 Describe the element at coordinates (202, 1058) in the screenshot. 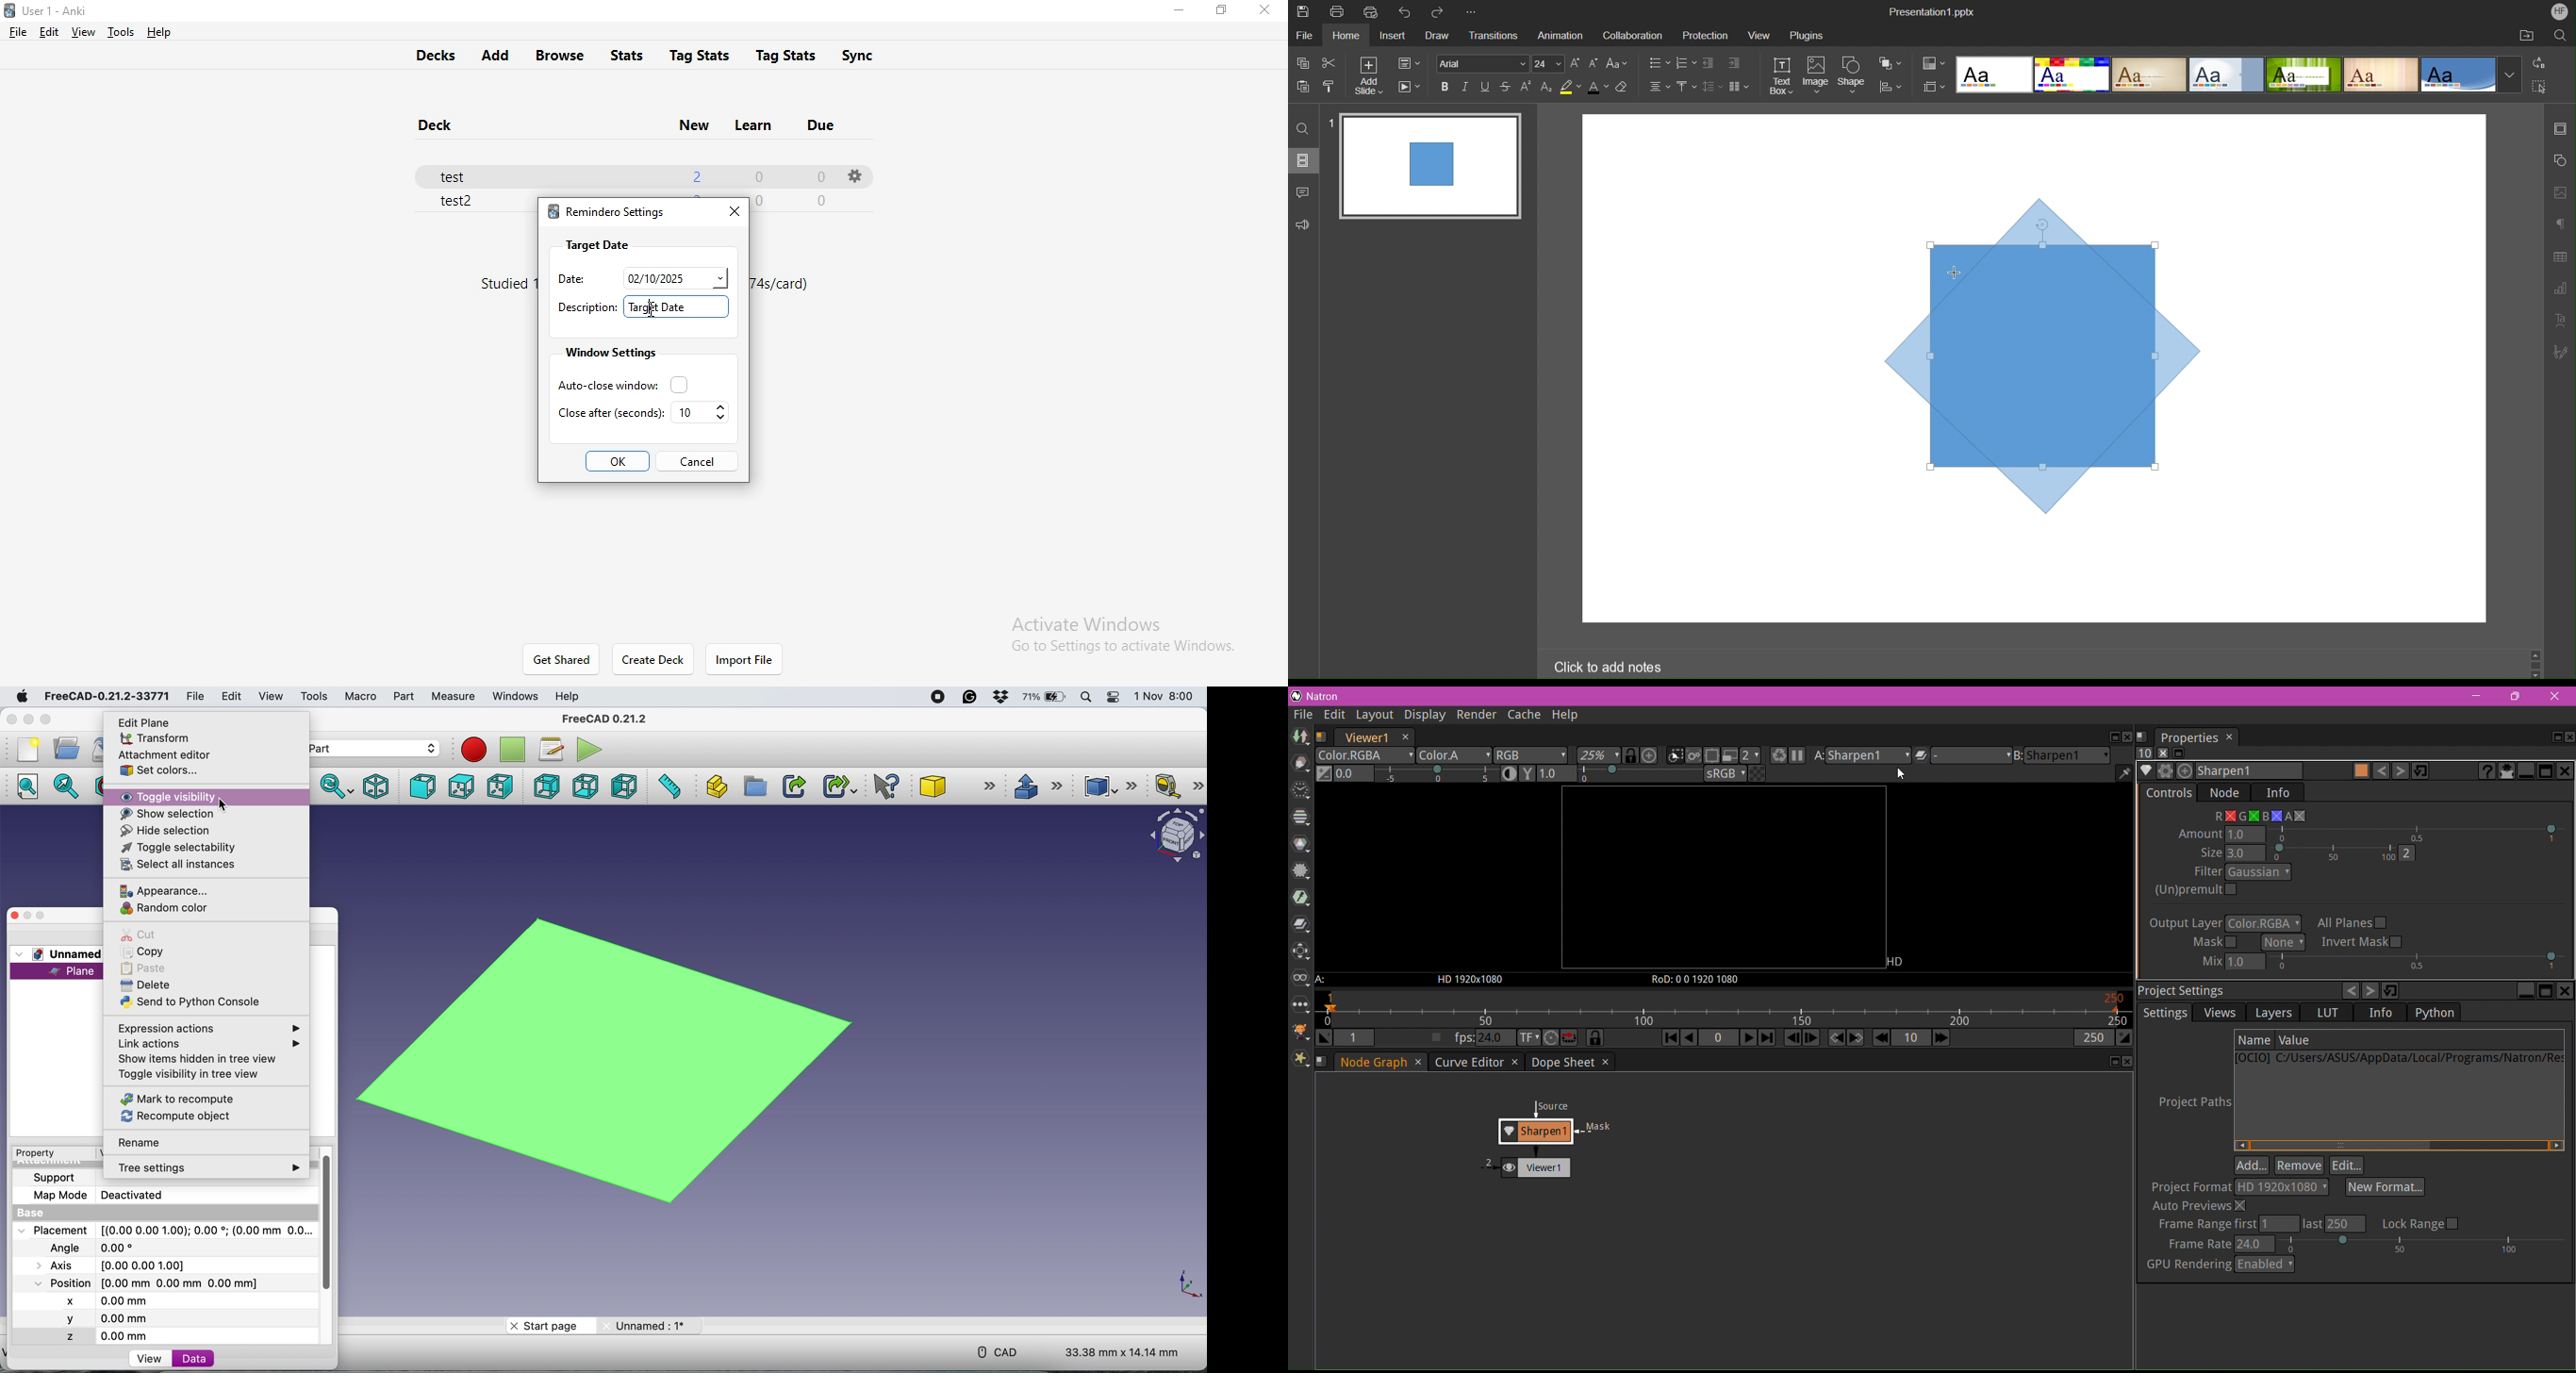

I see `show items hidden in tree view` at that location.